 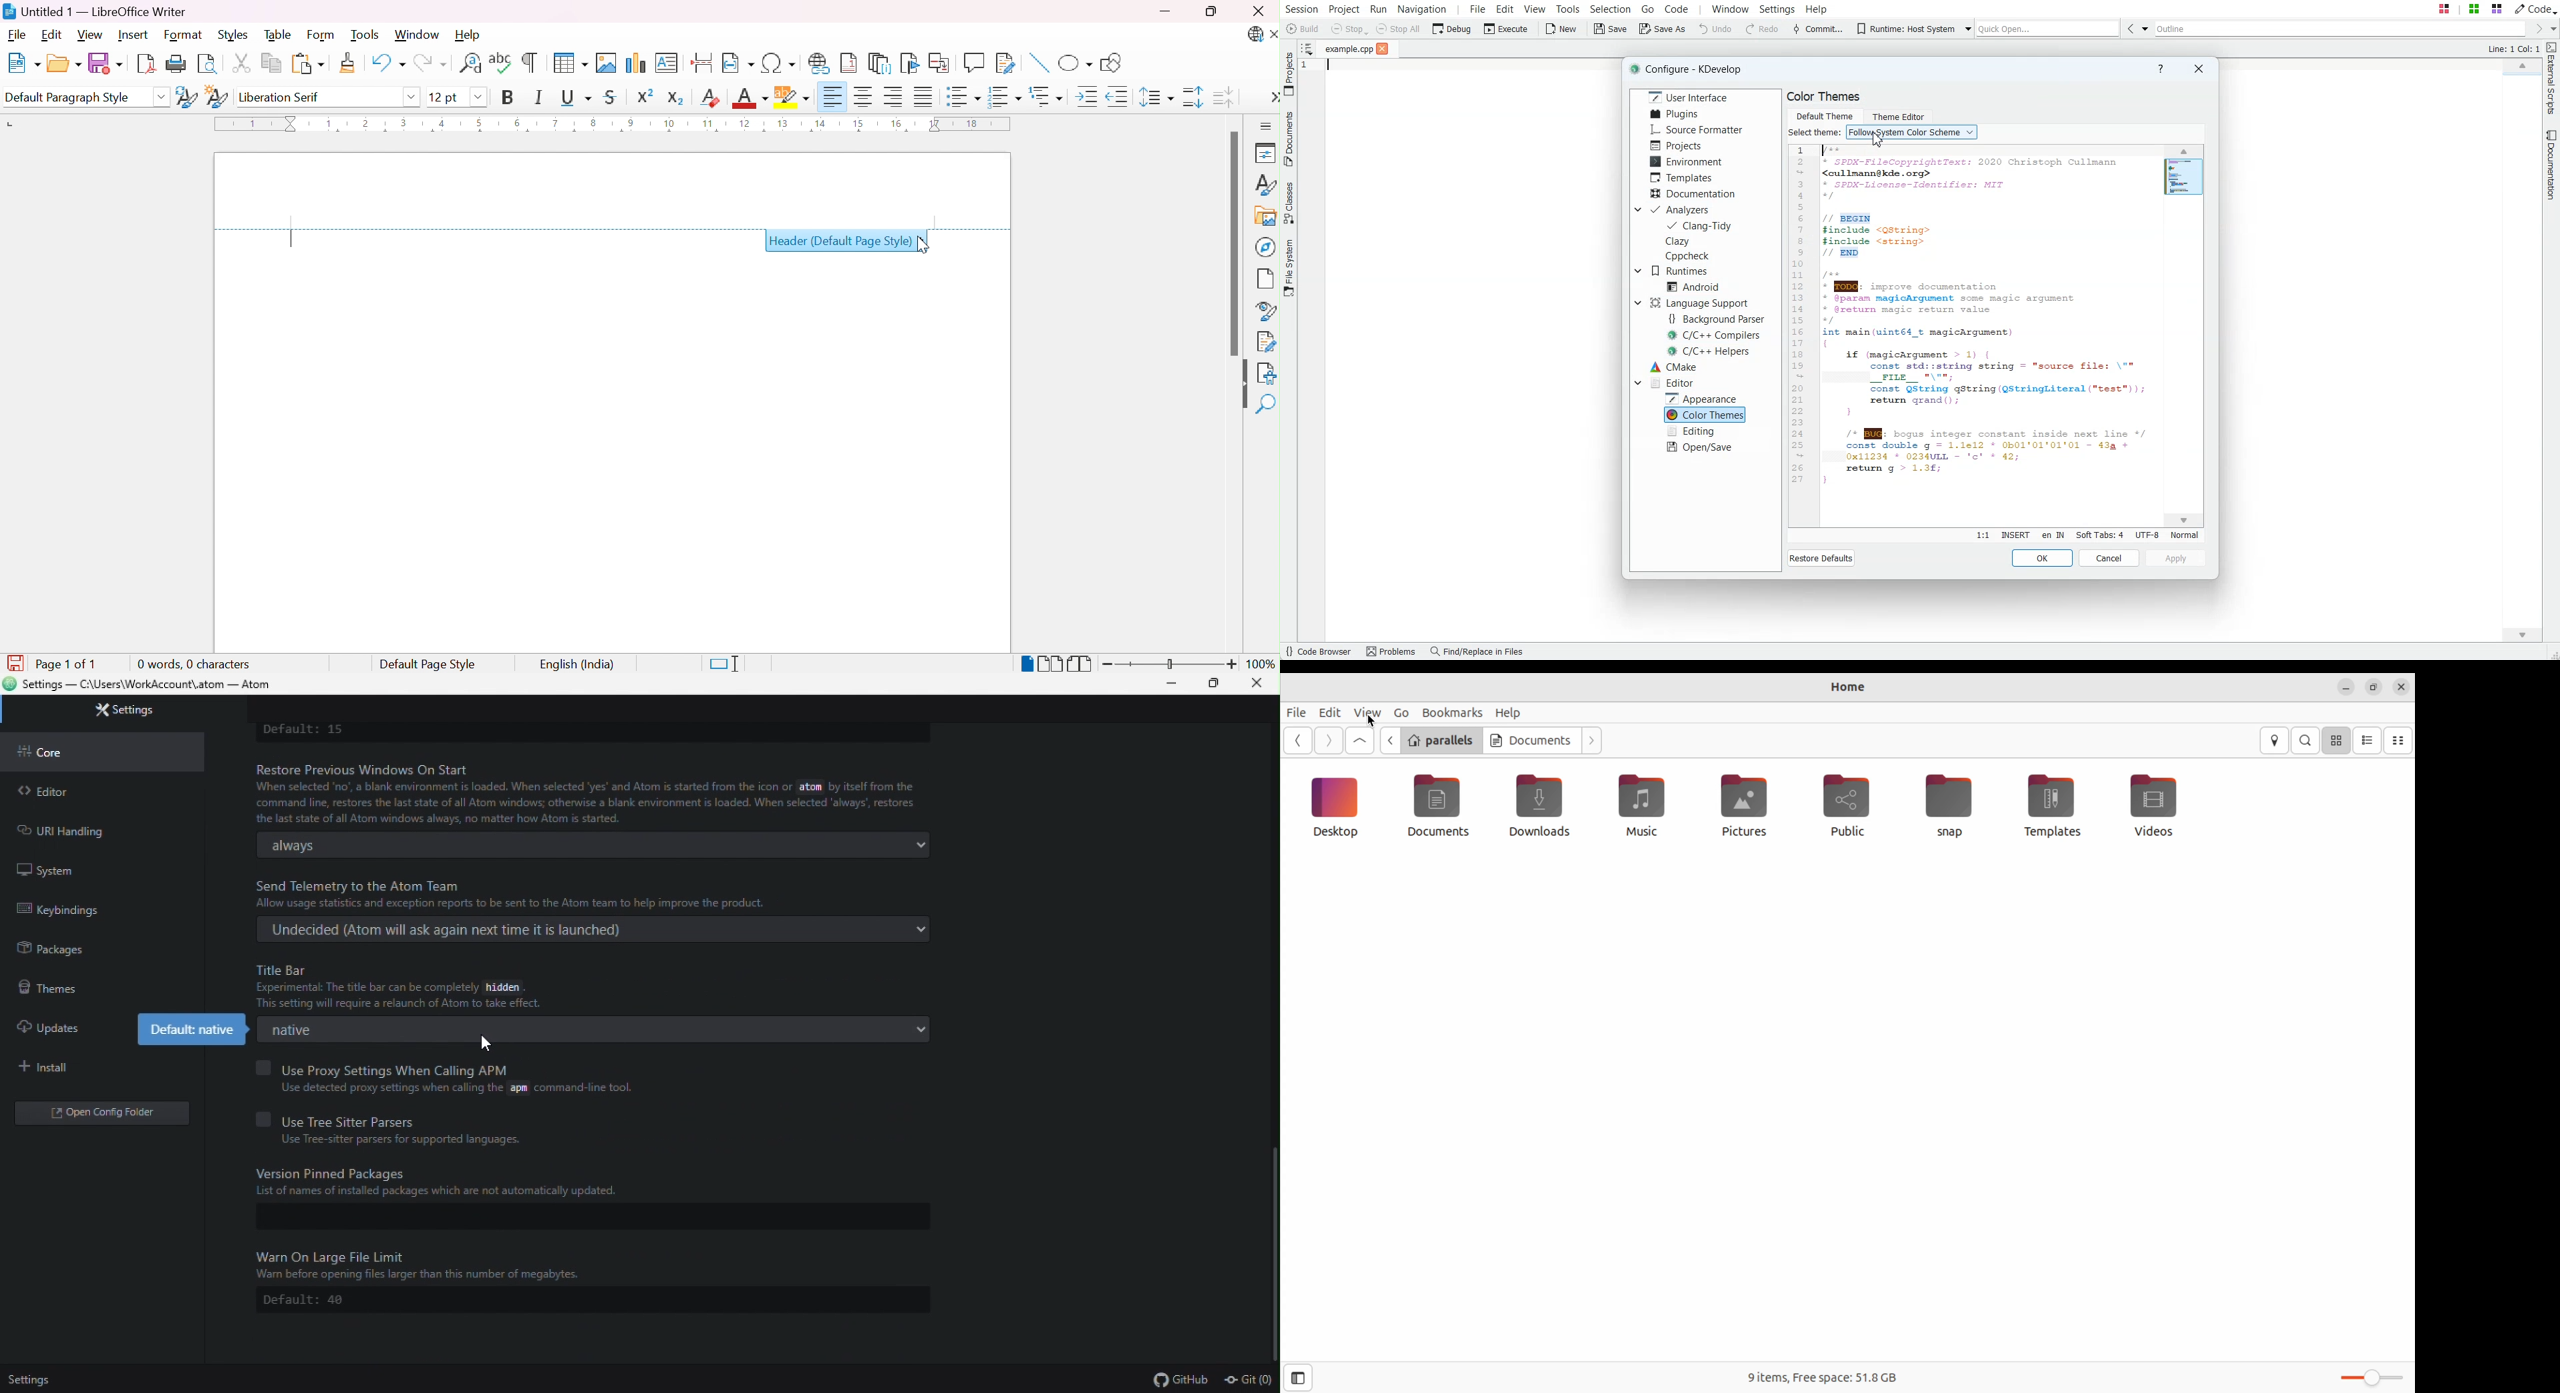 What do you see at coordinates (208, 66) in the screenshot?
I see `Toggle print preview` at bounding box center [208, 66].